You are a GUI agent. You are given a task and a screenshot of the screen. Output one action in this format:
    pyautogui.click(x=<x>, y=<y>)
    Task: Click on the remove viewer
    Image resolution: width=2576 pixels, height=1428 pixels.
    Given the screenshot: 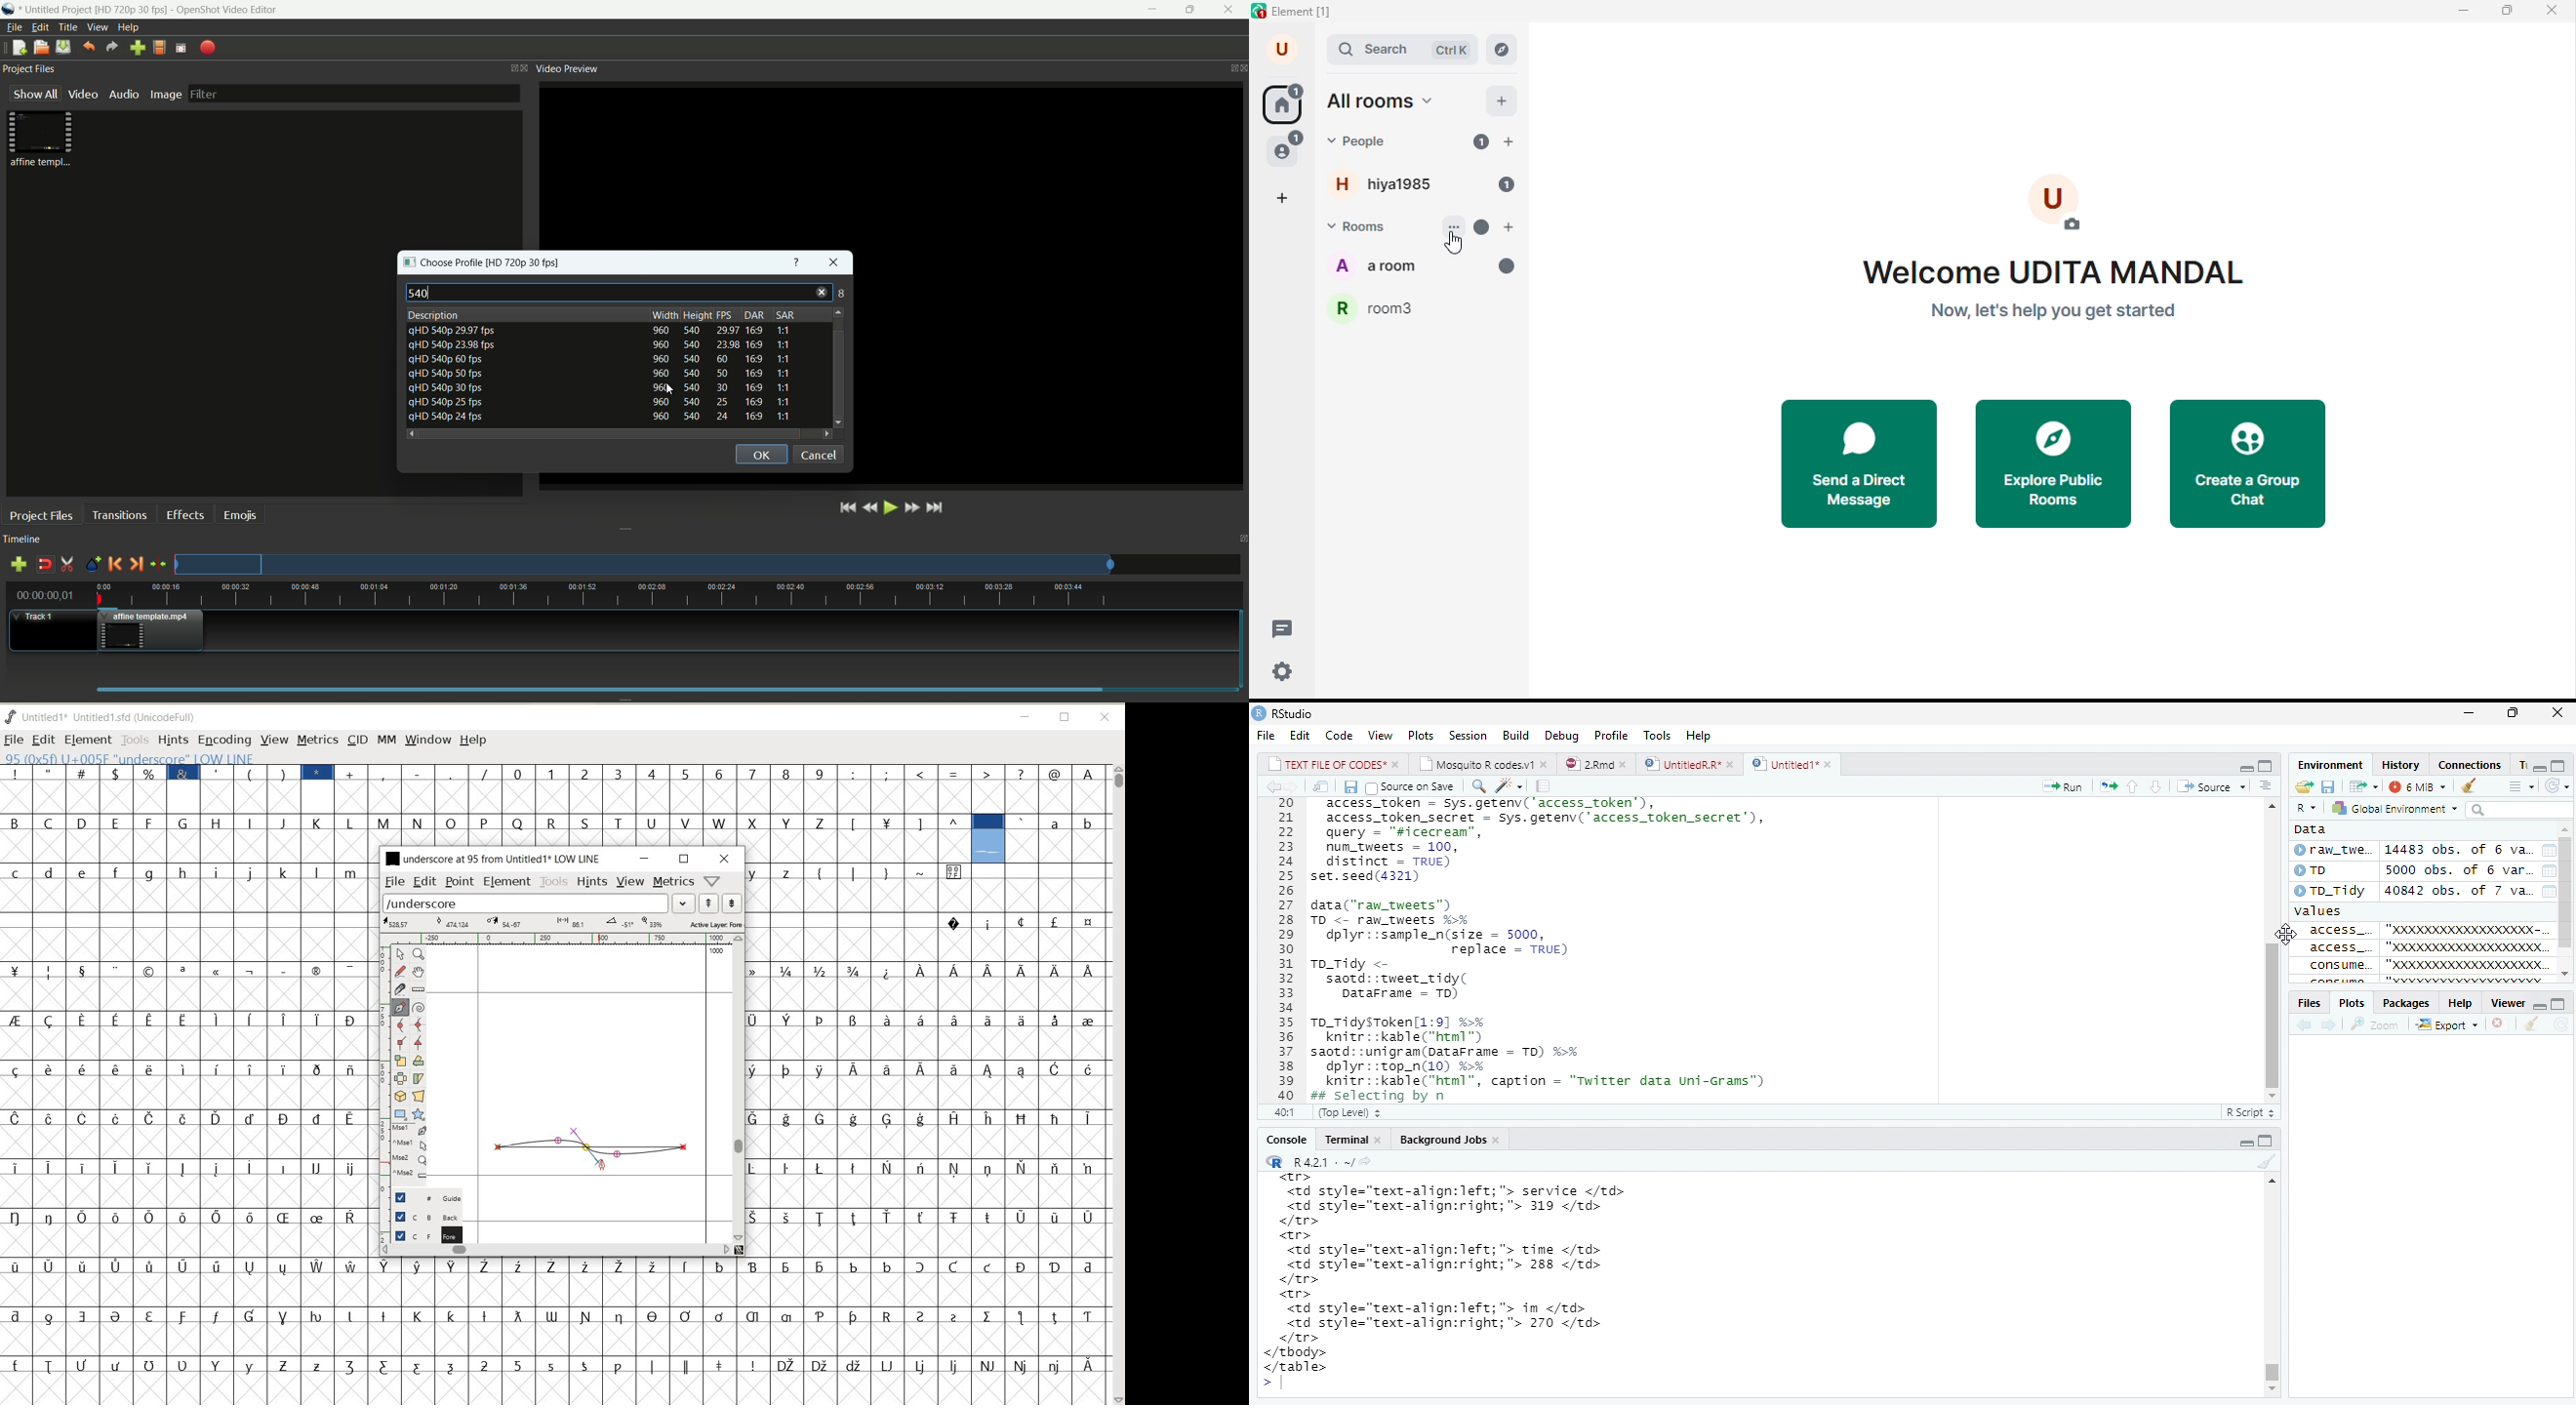 What is the action you would take?
    pyautogui.click(x=2503, y=1024)
    